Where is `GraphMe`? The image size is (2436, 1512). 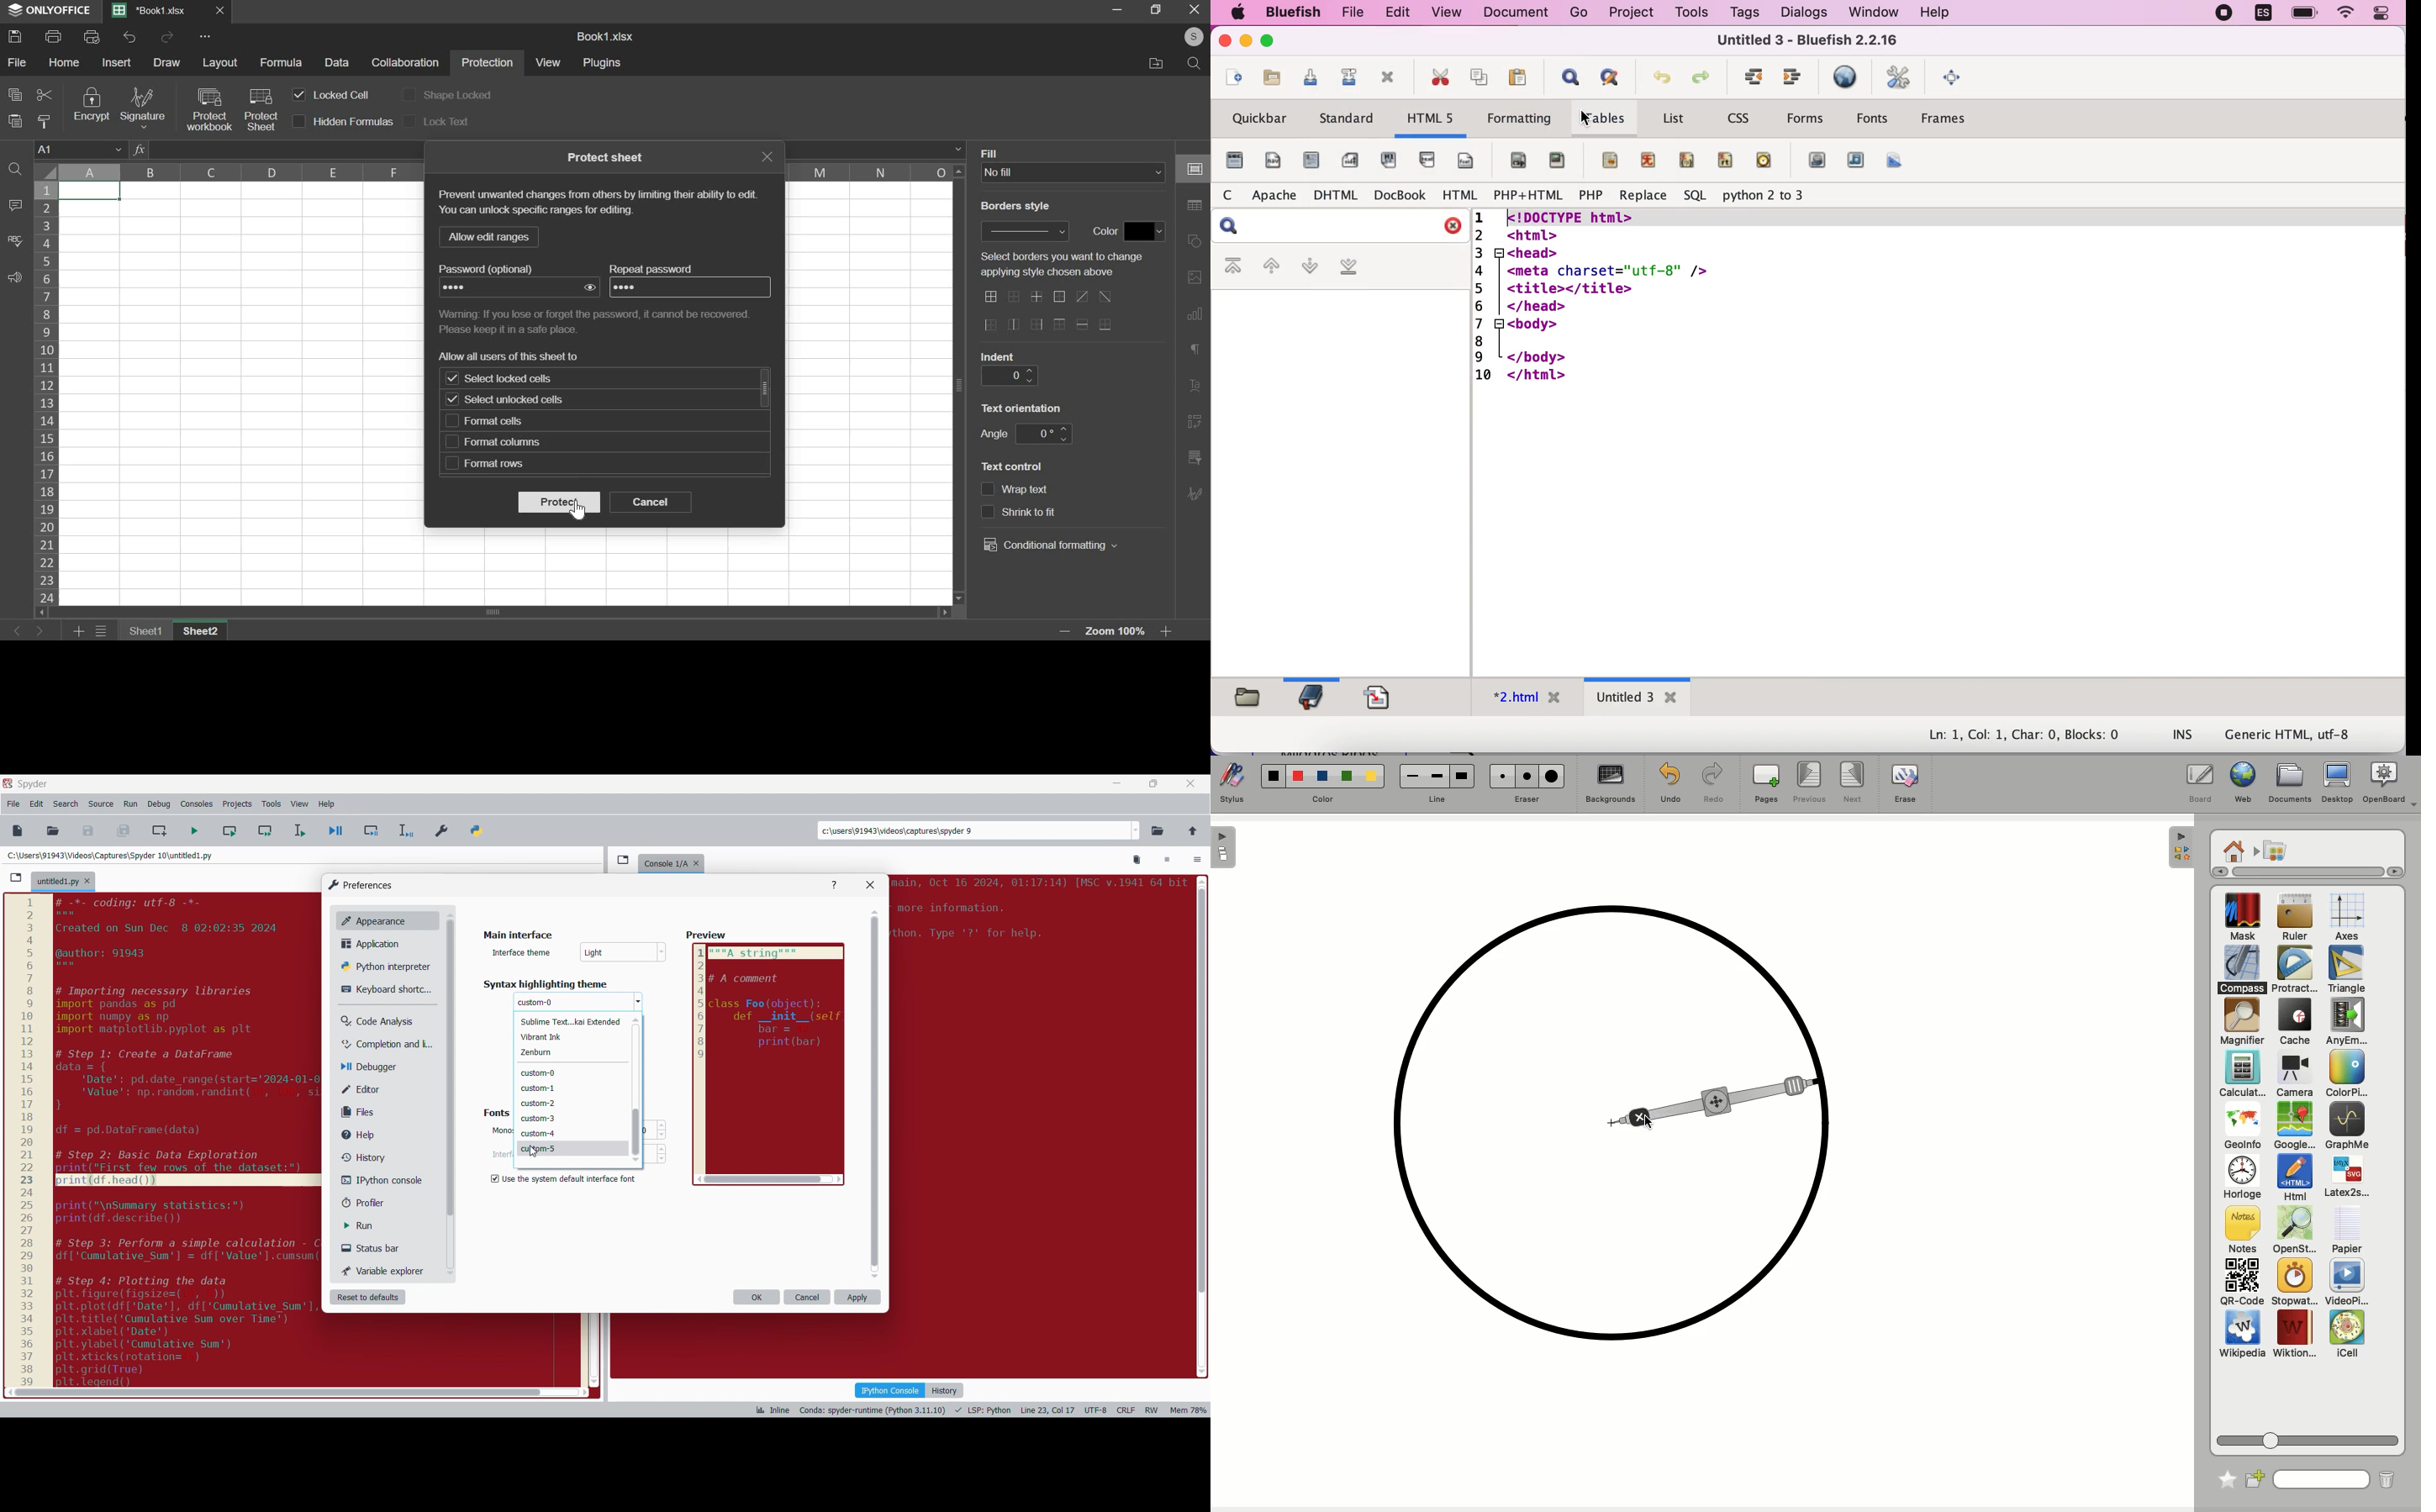 GraphMe is located at coordinates (2346, 1127).